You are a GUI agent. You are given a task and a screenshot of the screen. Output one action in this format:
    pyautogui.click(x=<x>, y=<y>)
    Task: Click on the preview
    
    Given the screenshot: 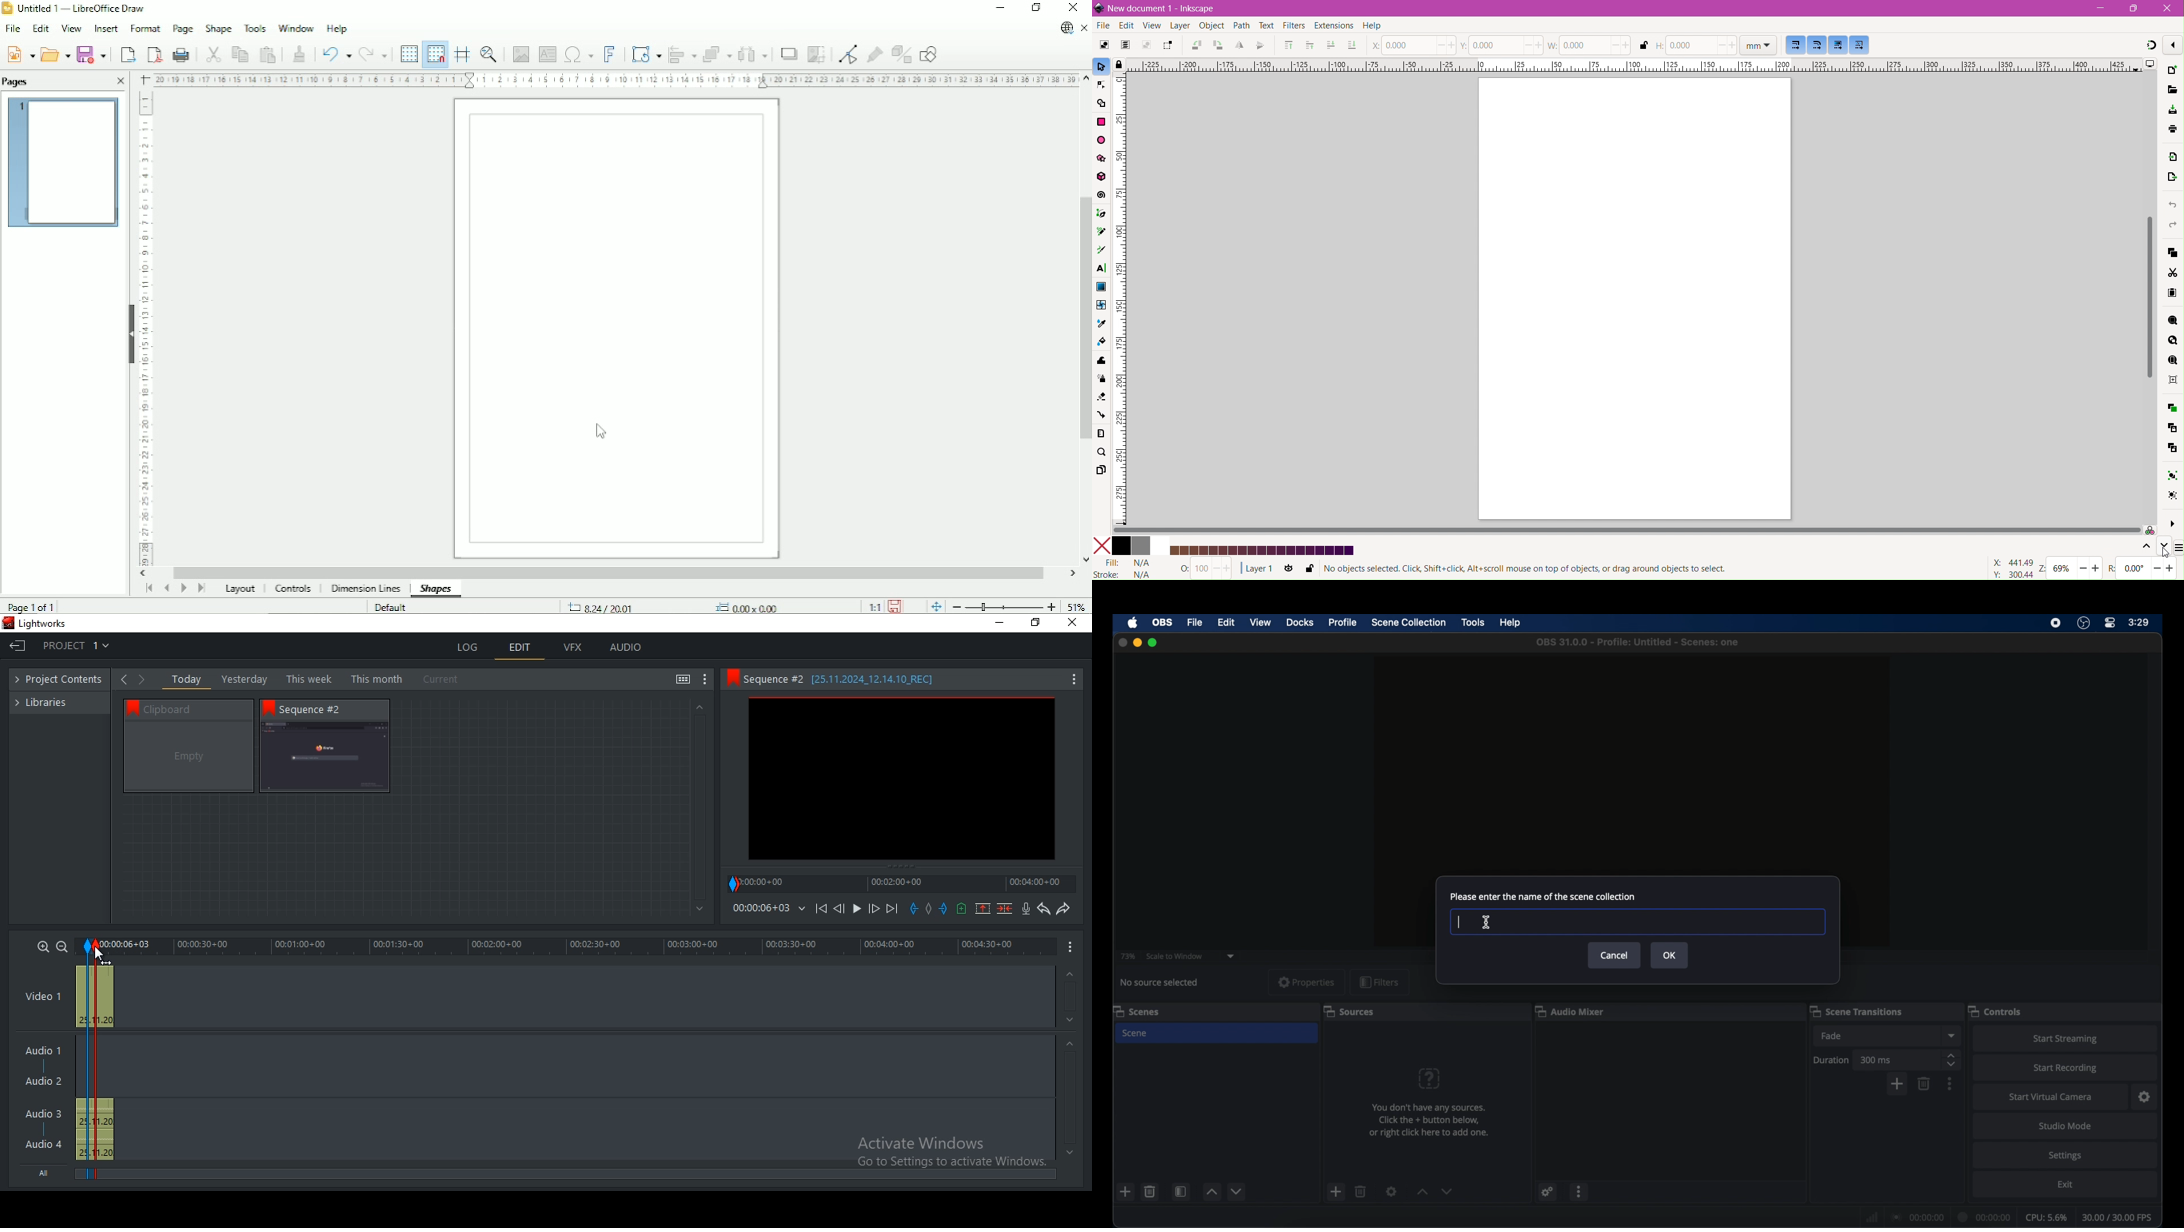 What is the action you would take?
    pyautogui.click(x=1633, y=752)
    